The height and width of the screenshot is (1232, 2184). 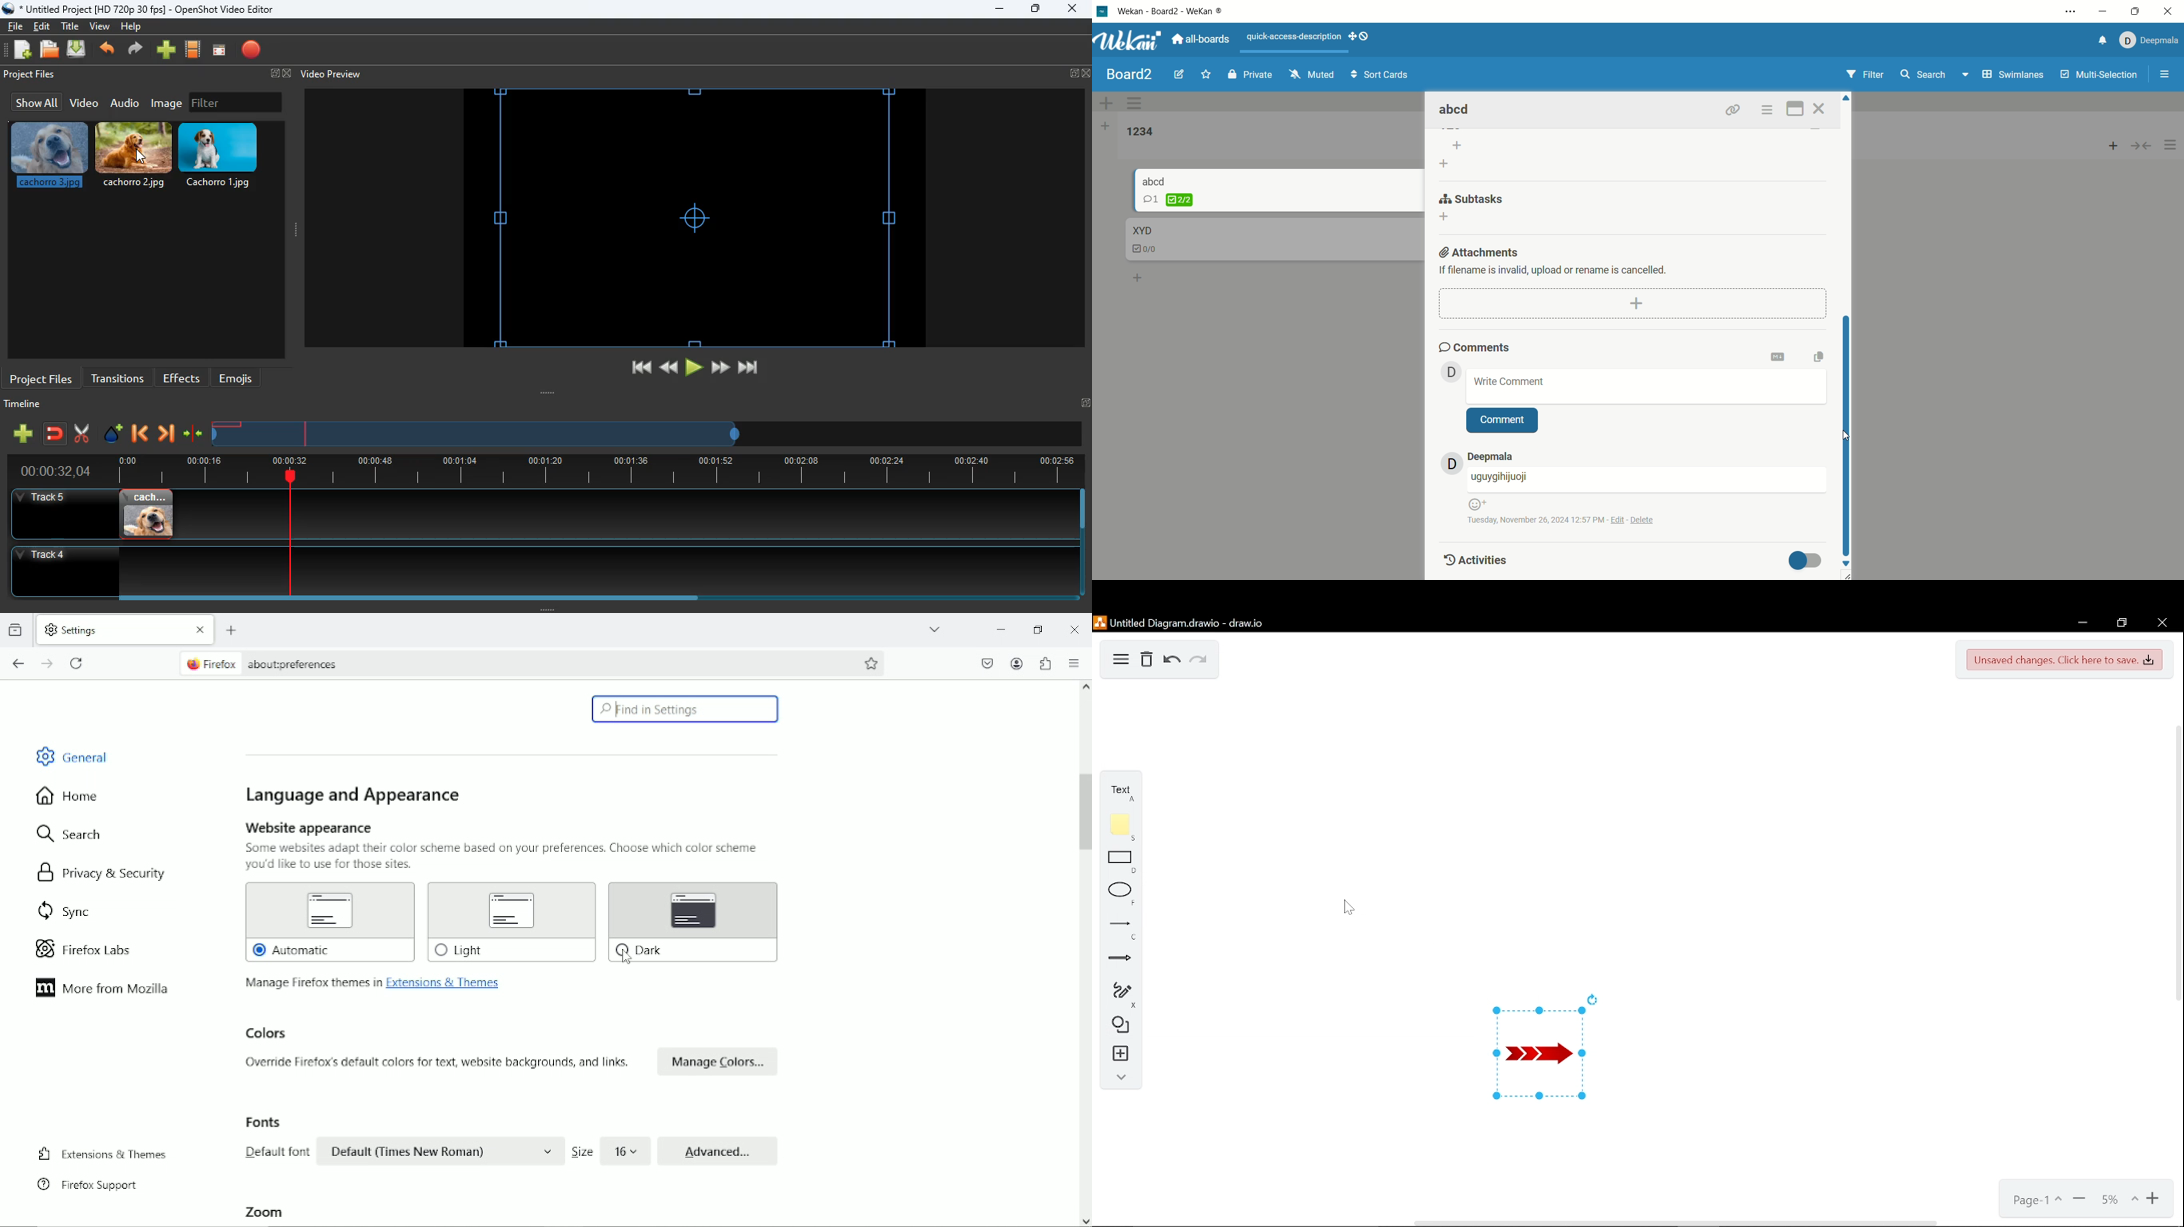 What do you see at coordinates (623, 957) in the screenshot?
I see `cursor` at bounding box center [623, 957].